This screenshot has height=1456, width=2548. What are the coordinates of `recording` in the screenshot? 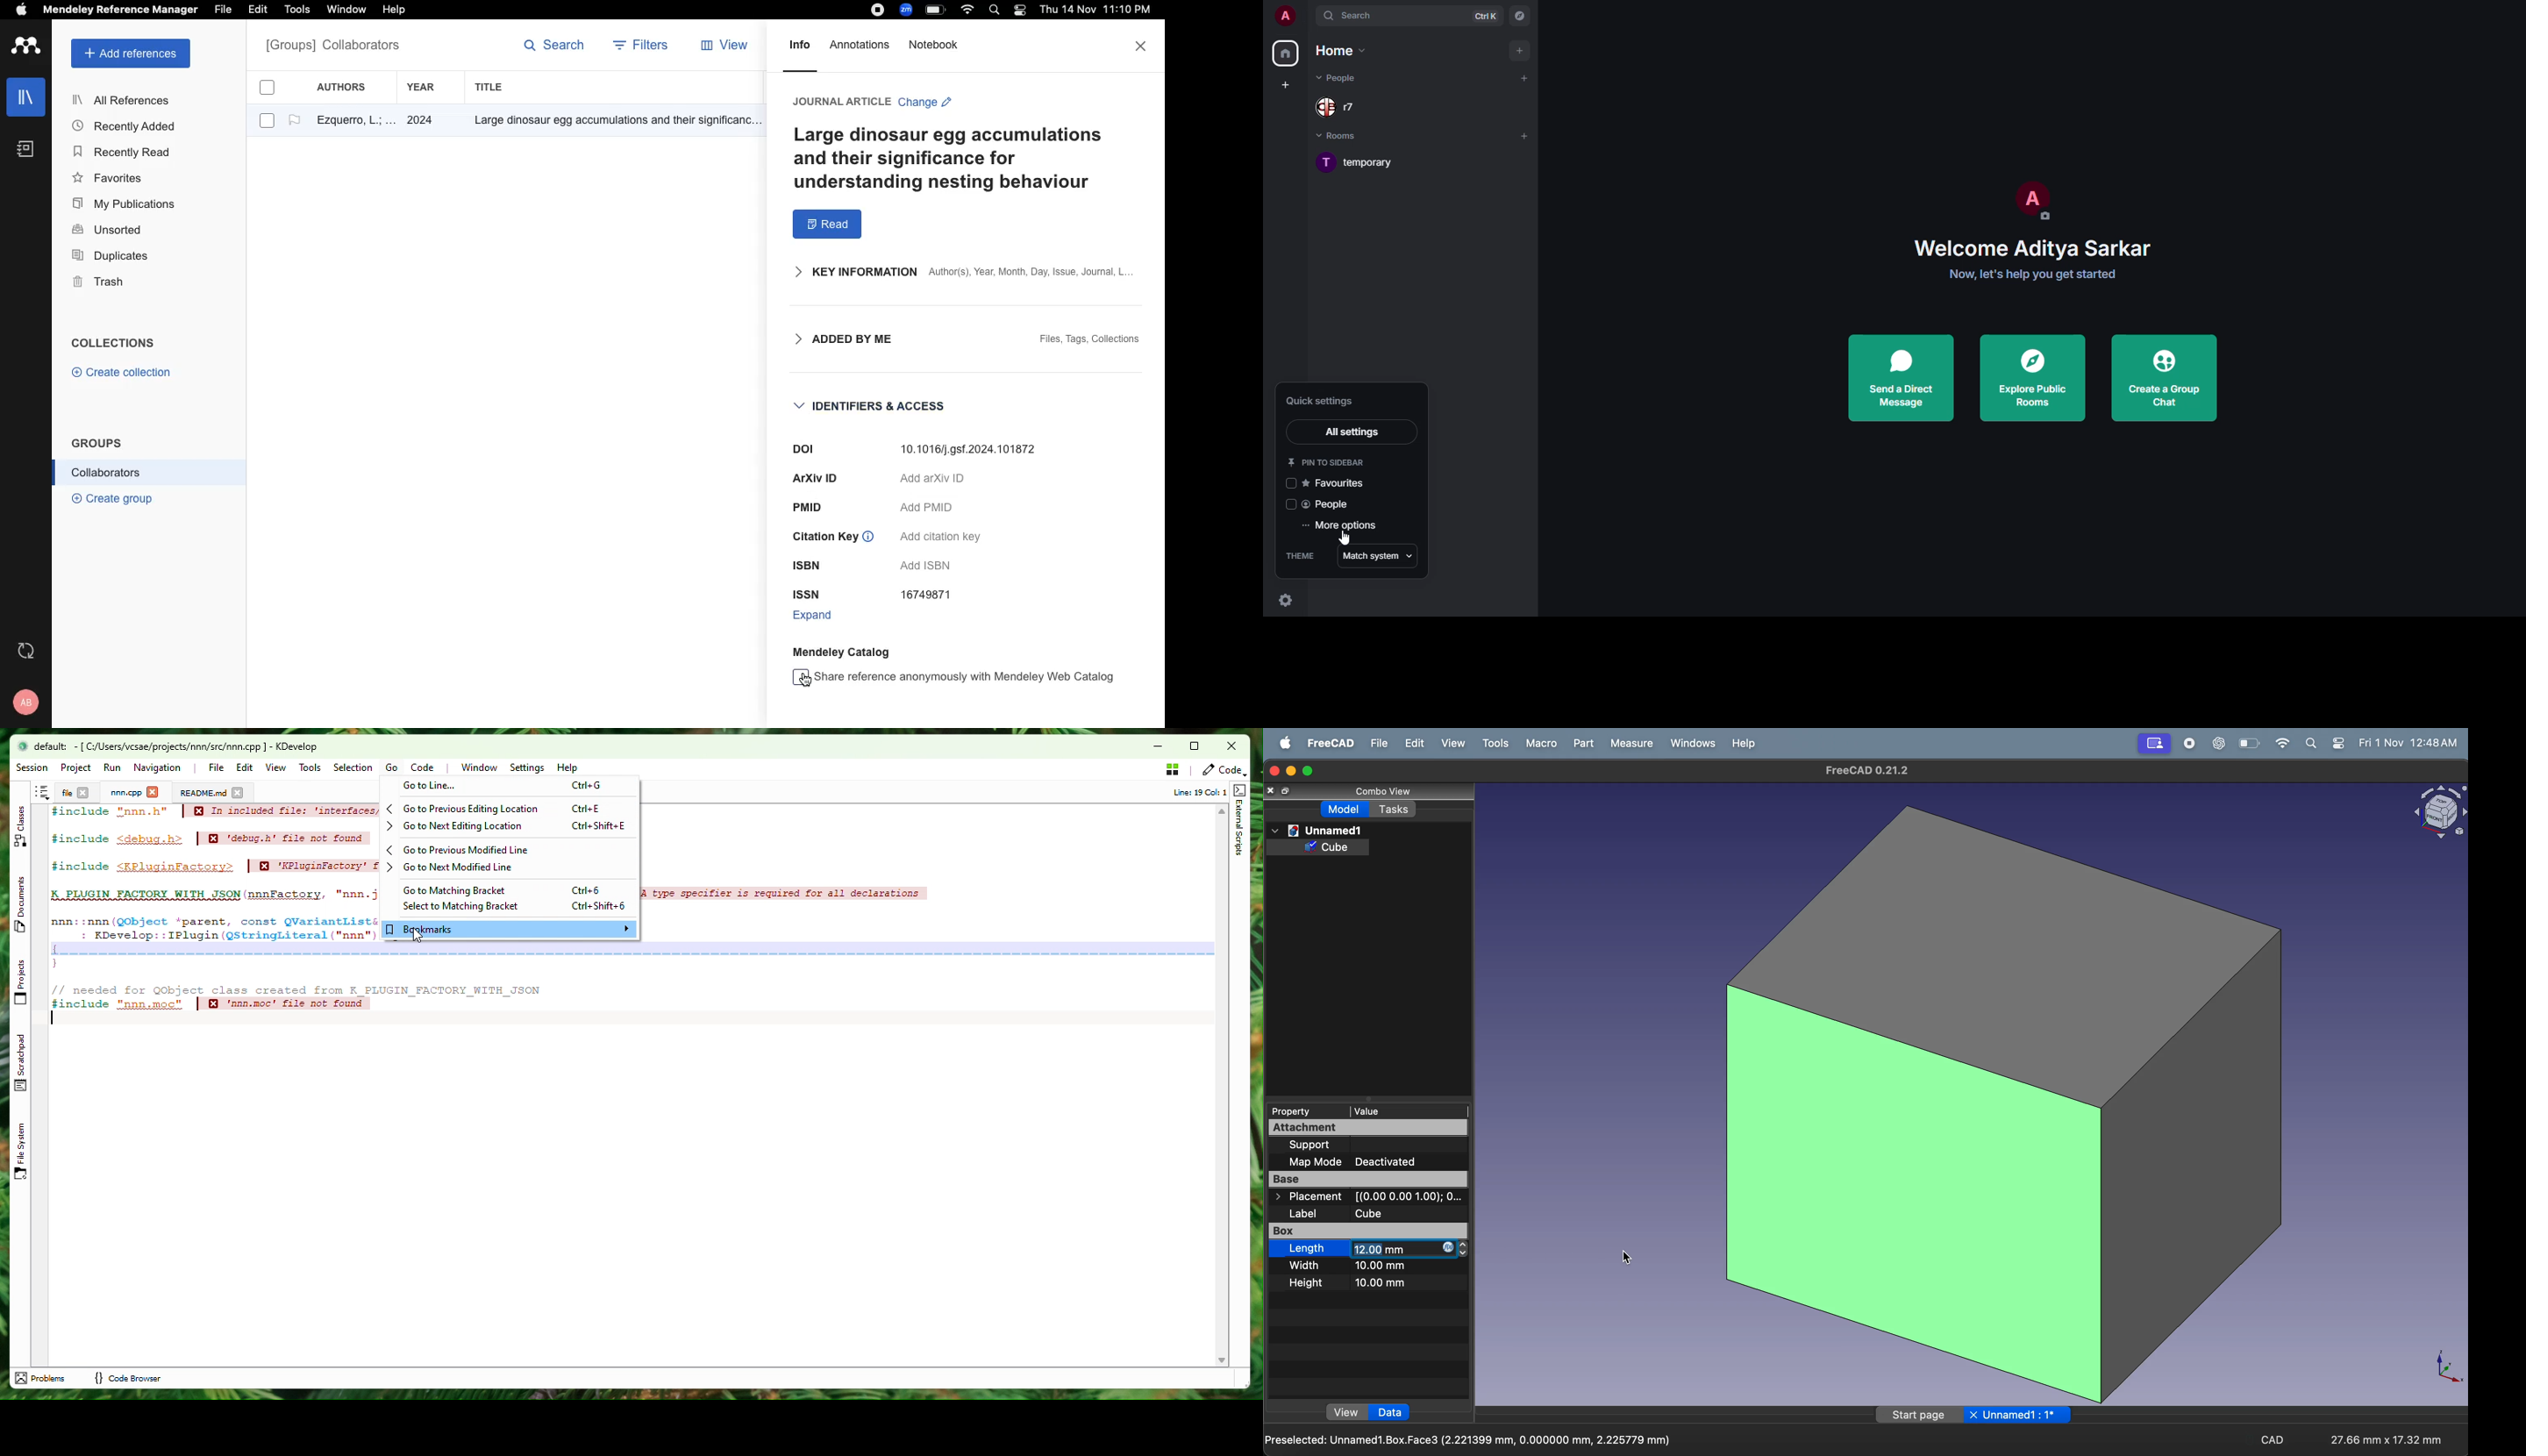 It's located at (2153, 744).